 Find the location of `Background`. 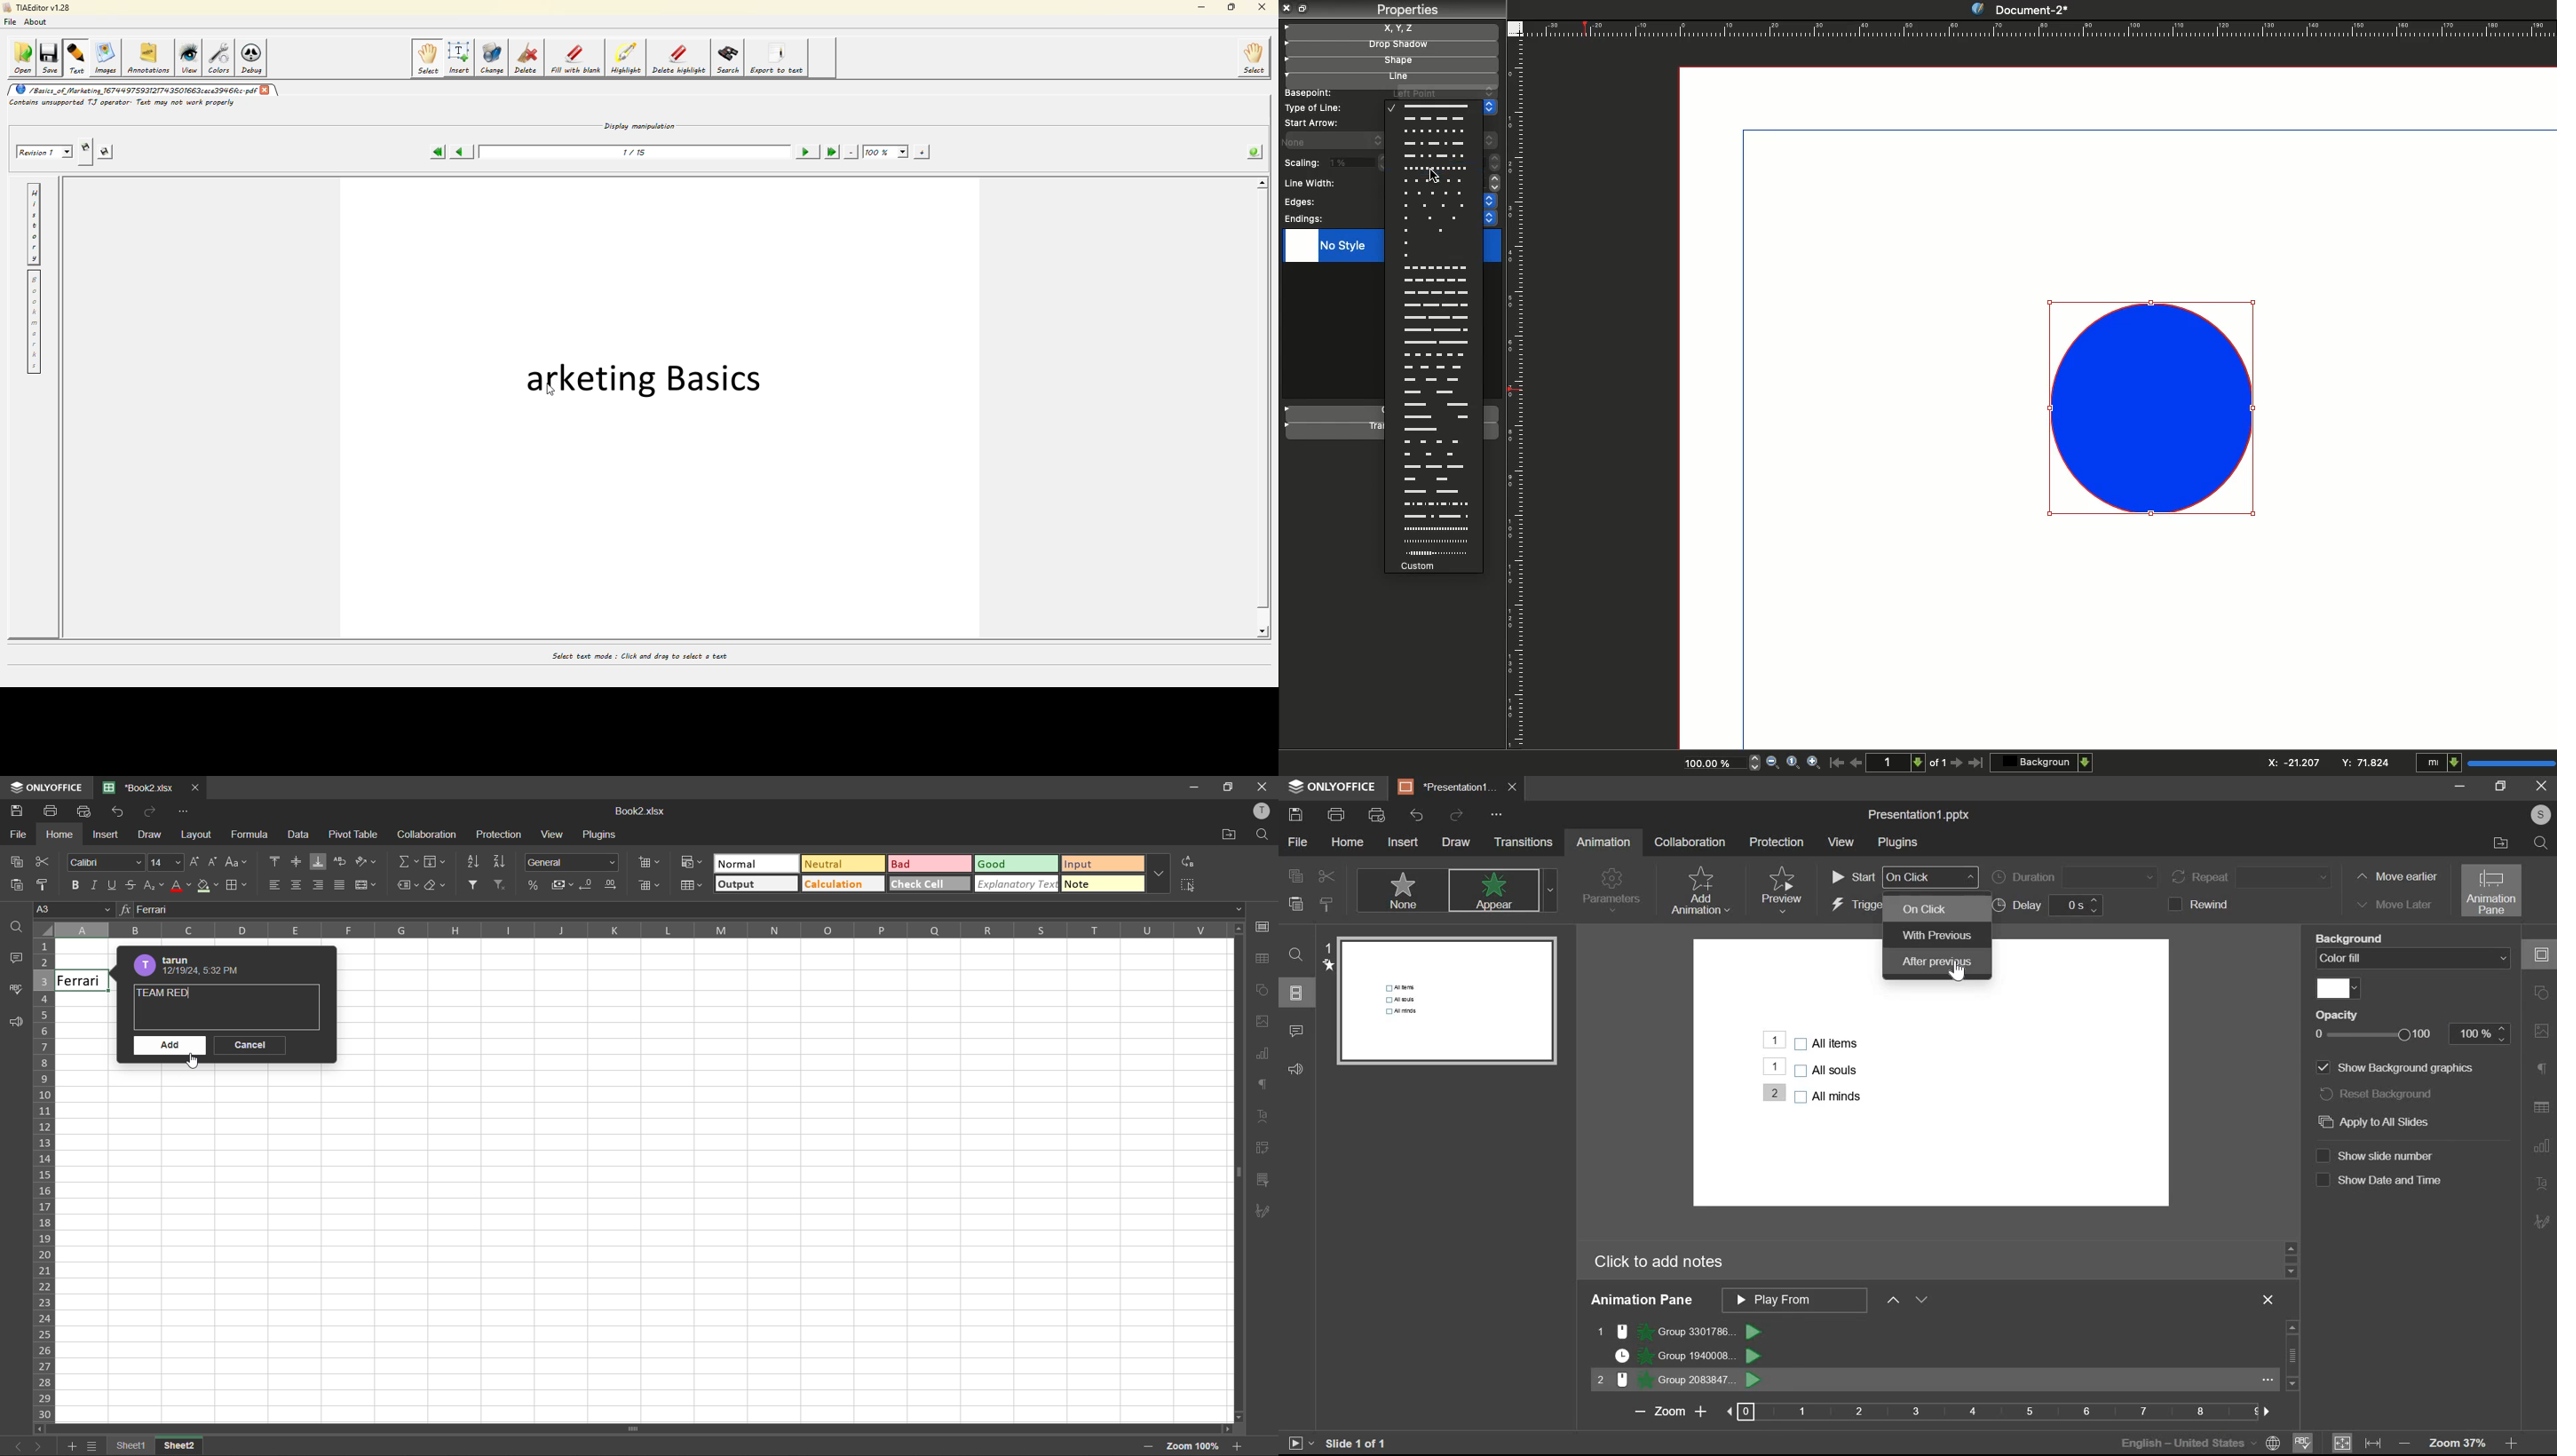

Background is located at coordinates (2043, 762).